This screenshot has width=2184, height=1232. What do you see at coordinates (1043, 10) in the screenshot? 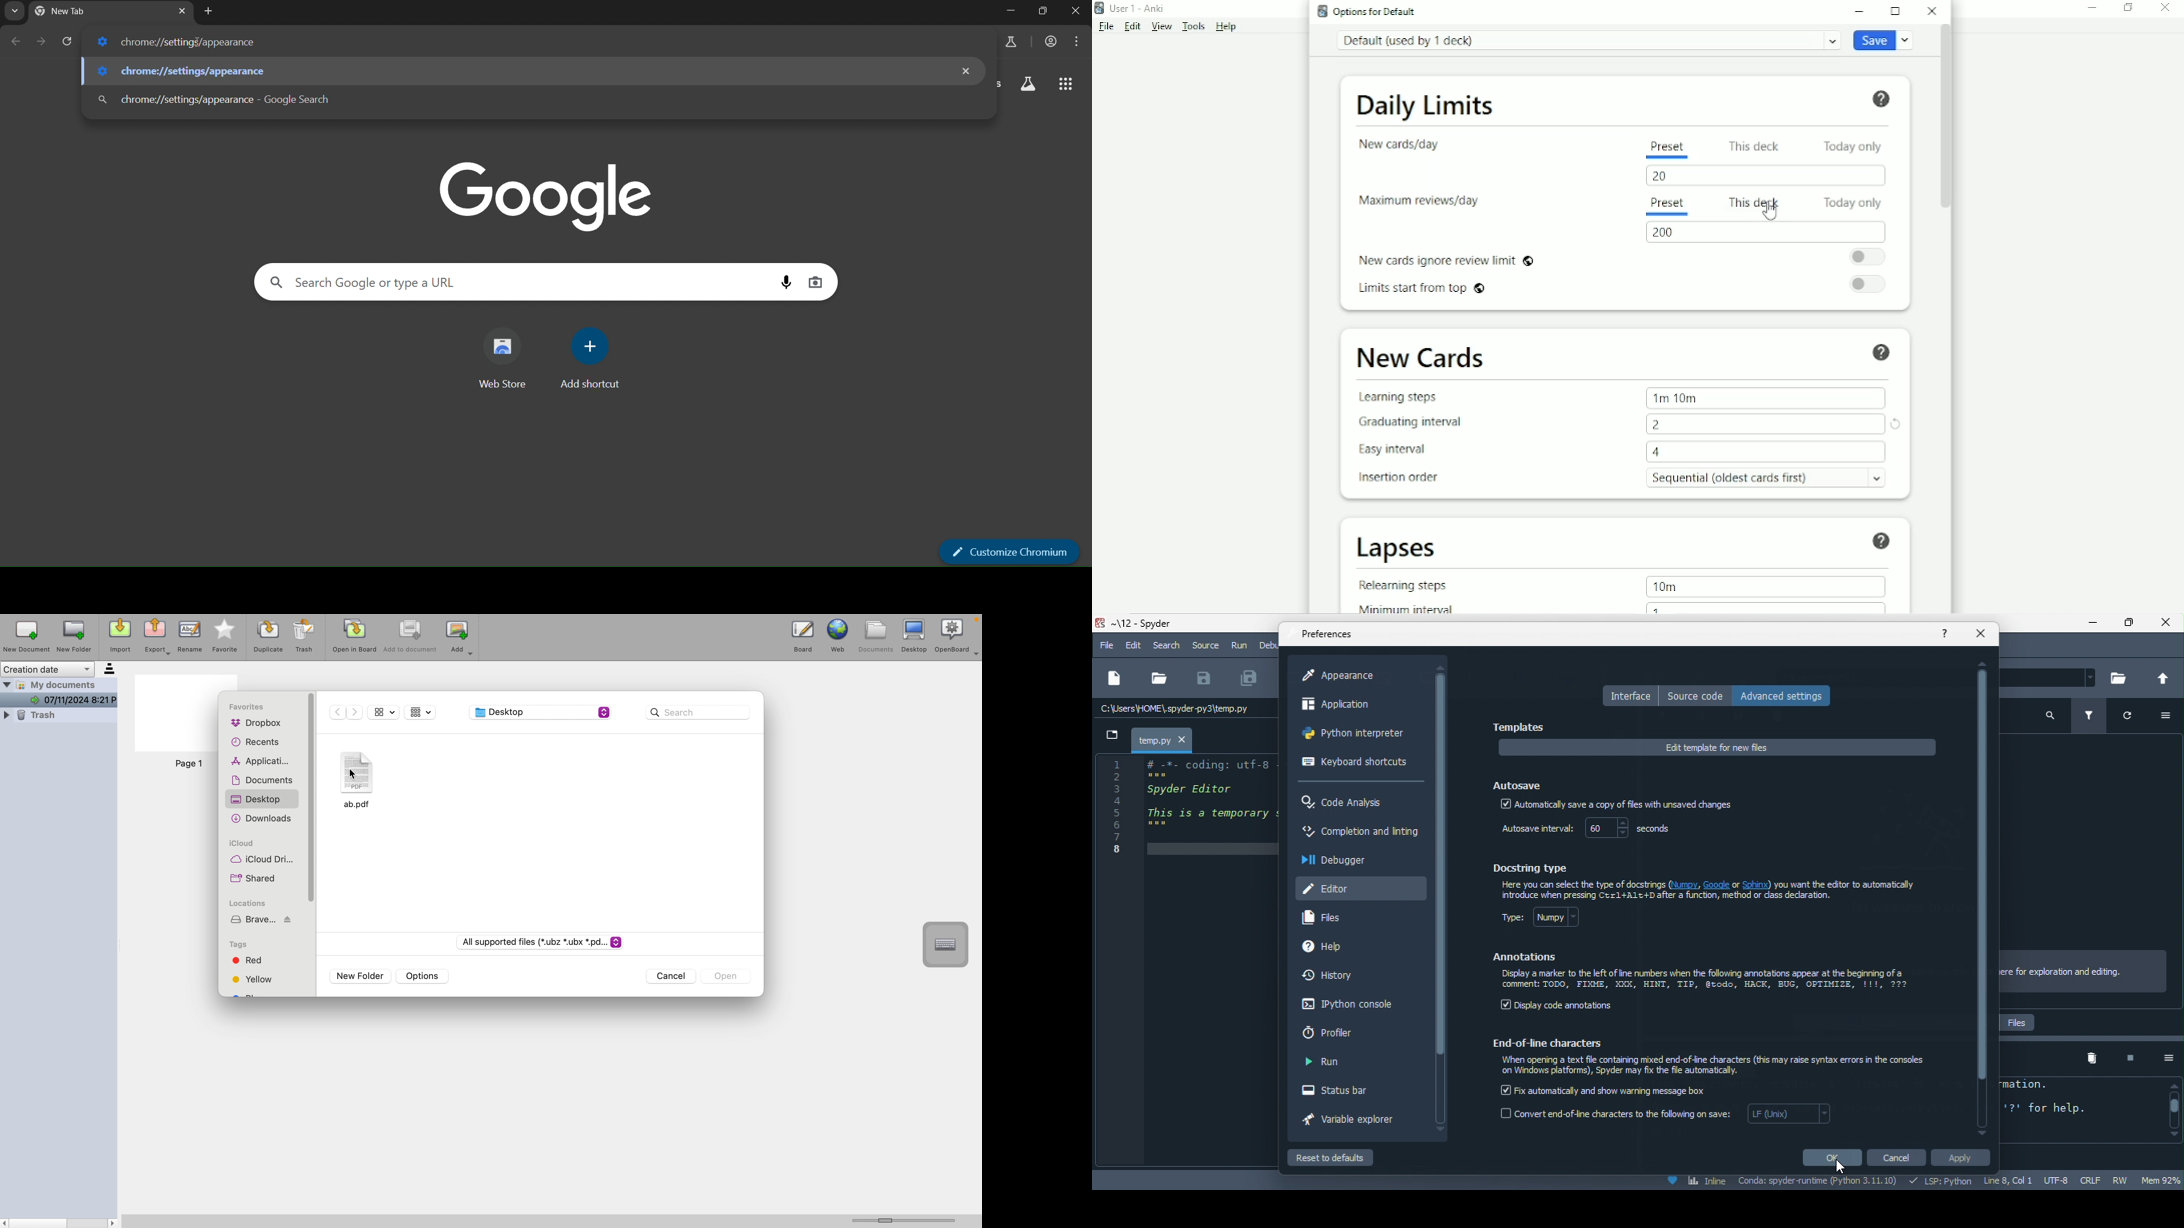
I see `restore down` at bounding box center [1043, 10].